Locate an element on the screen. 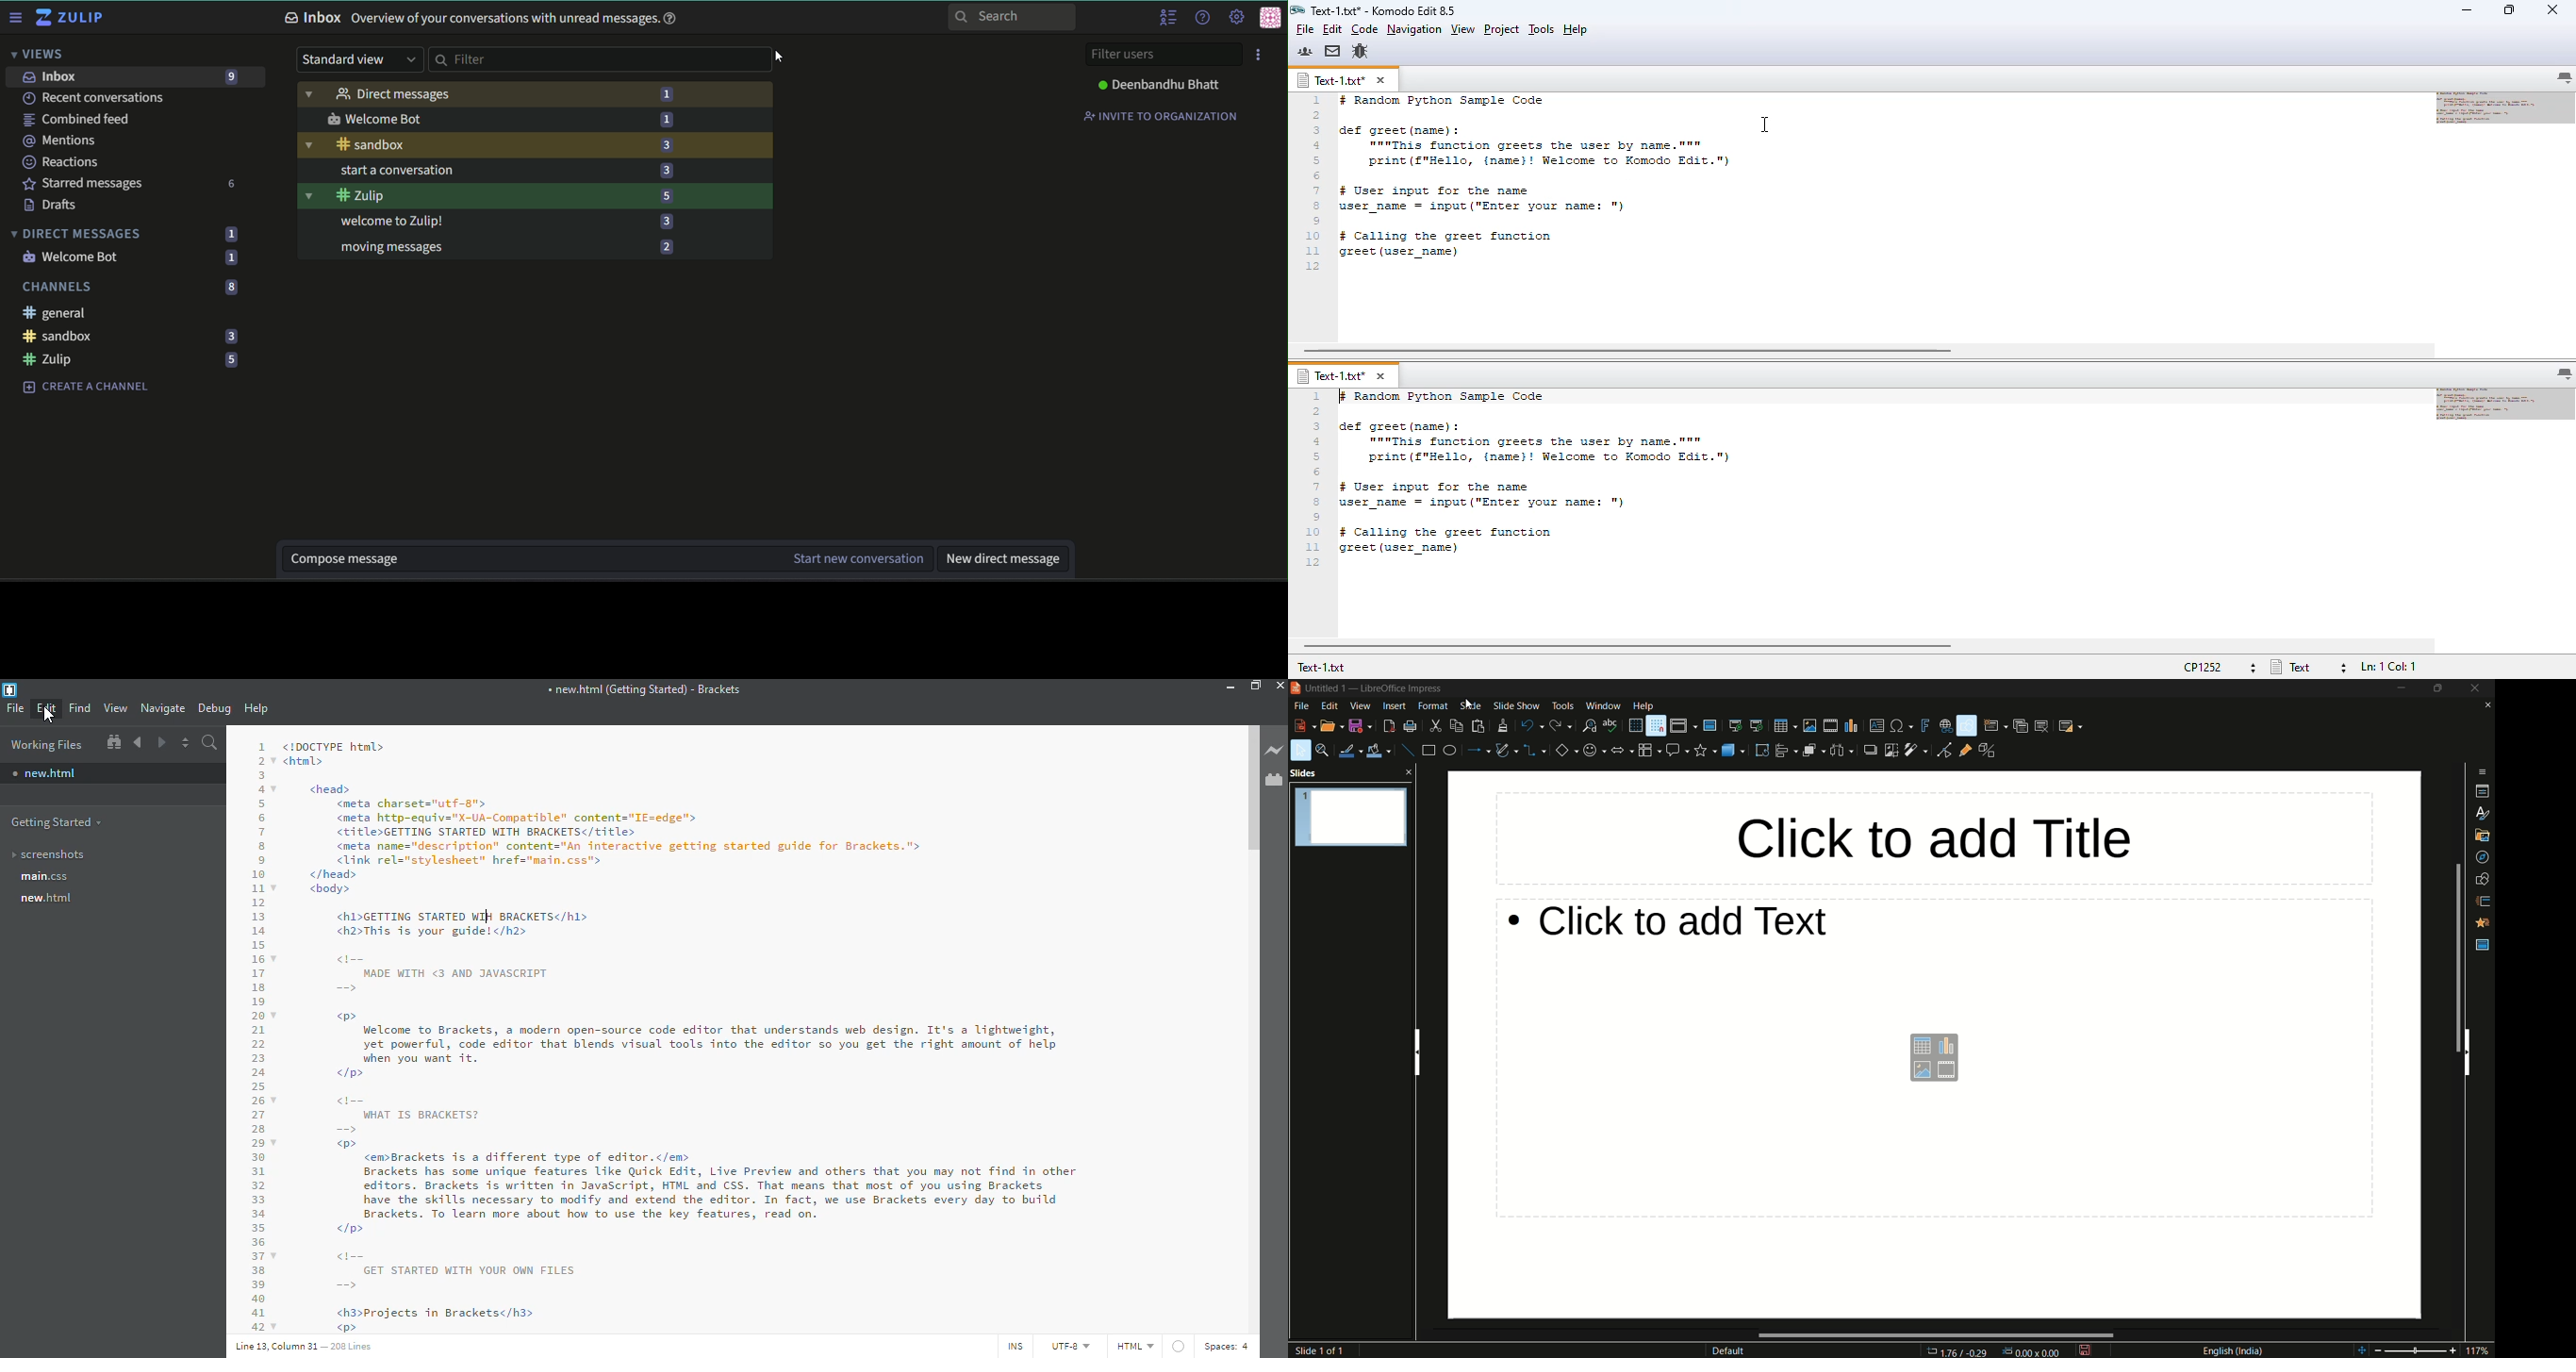  navigate is located at coordinates (164, 707).